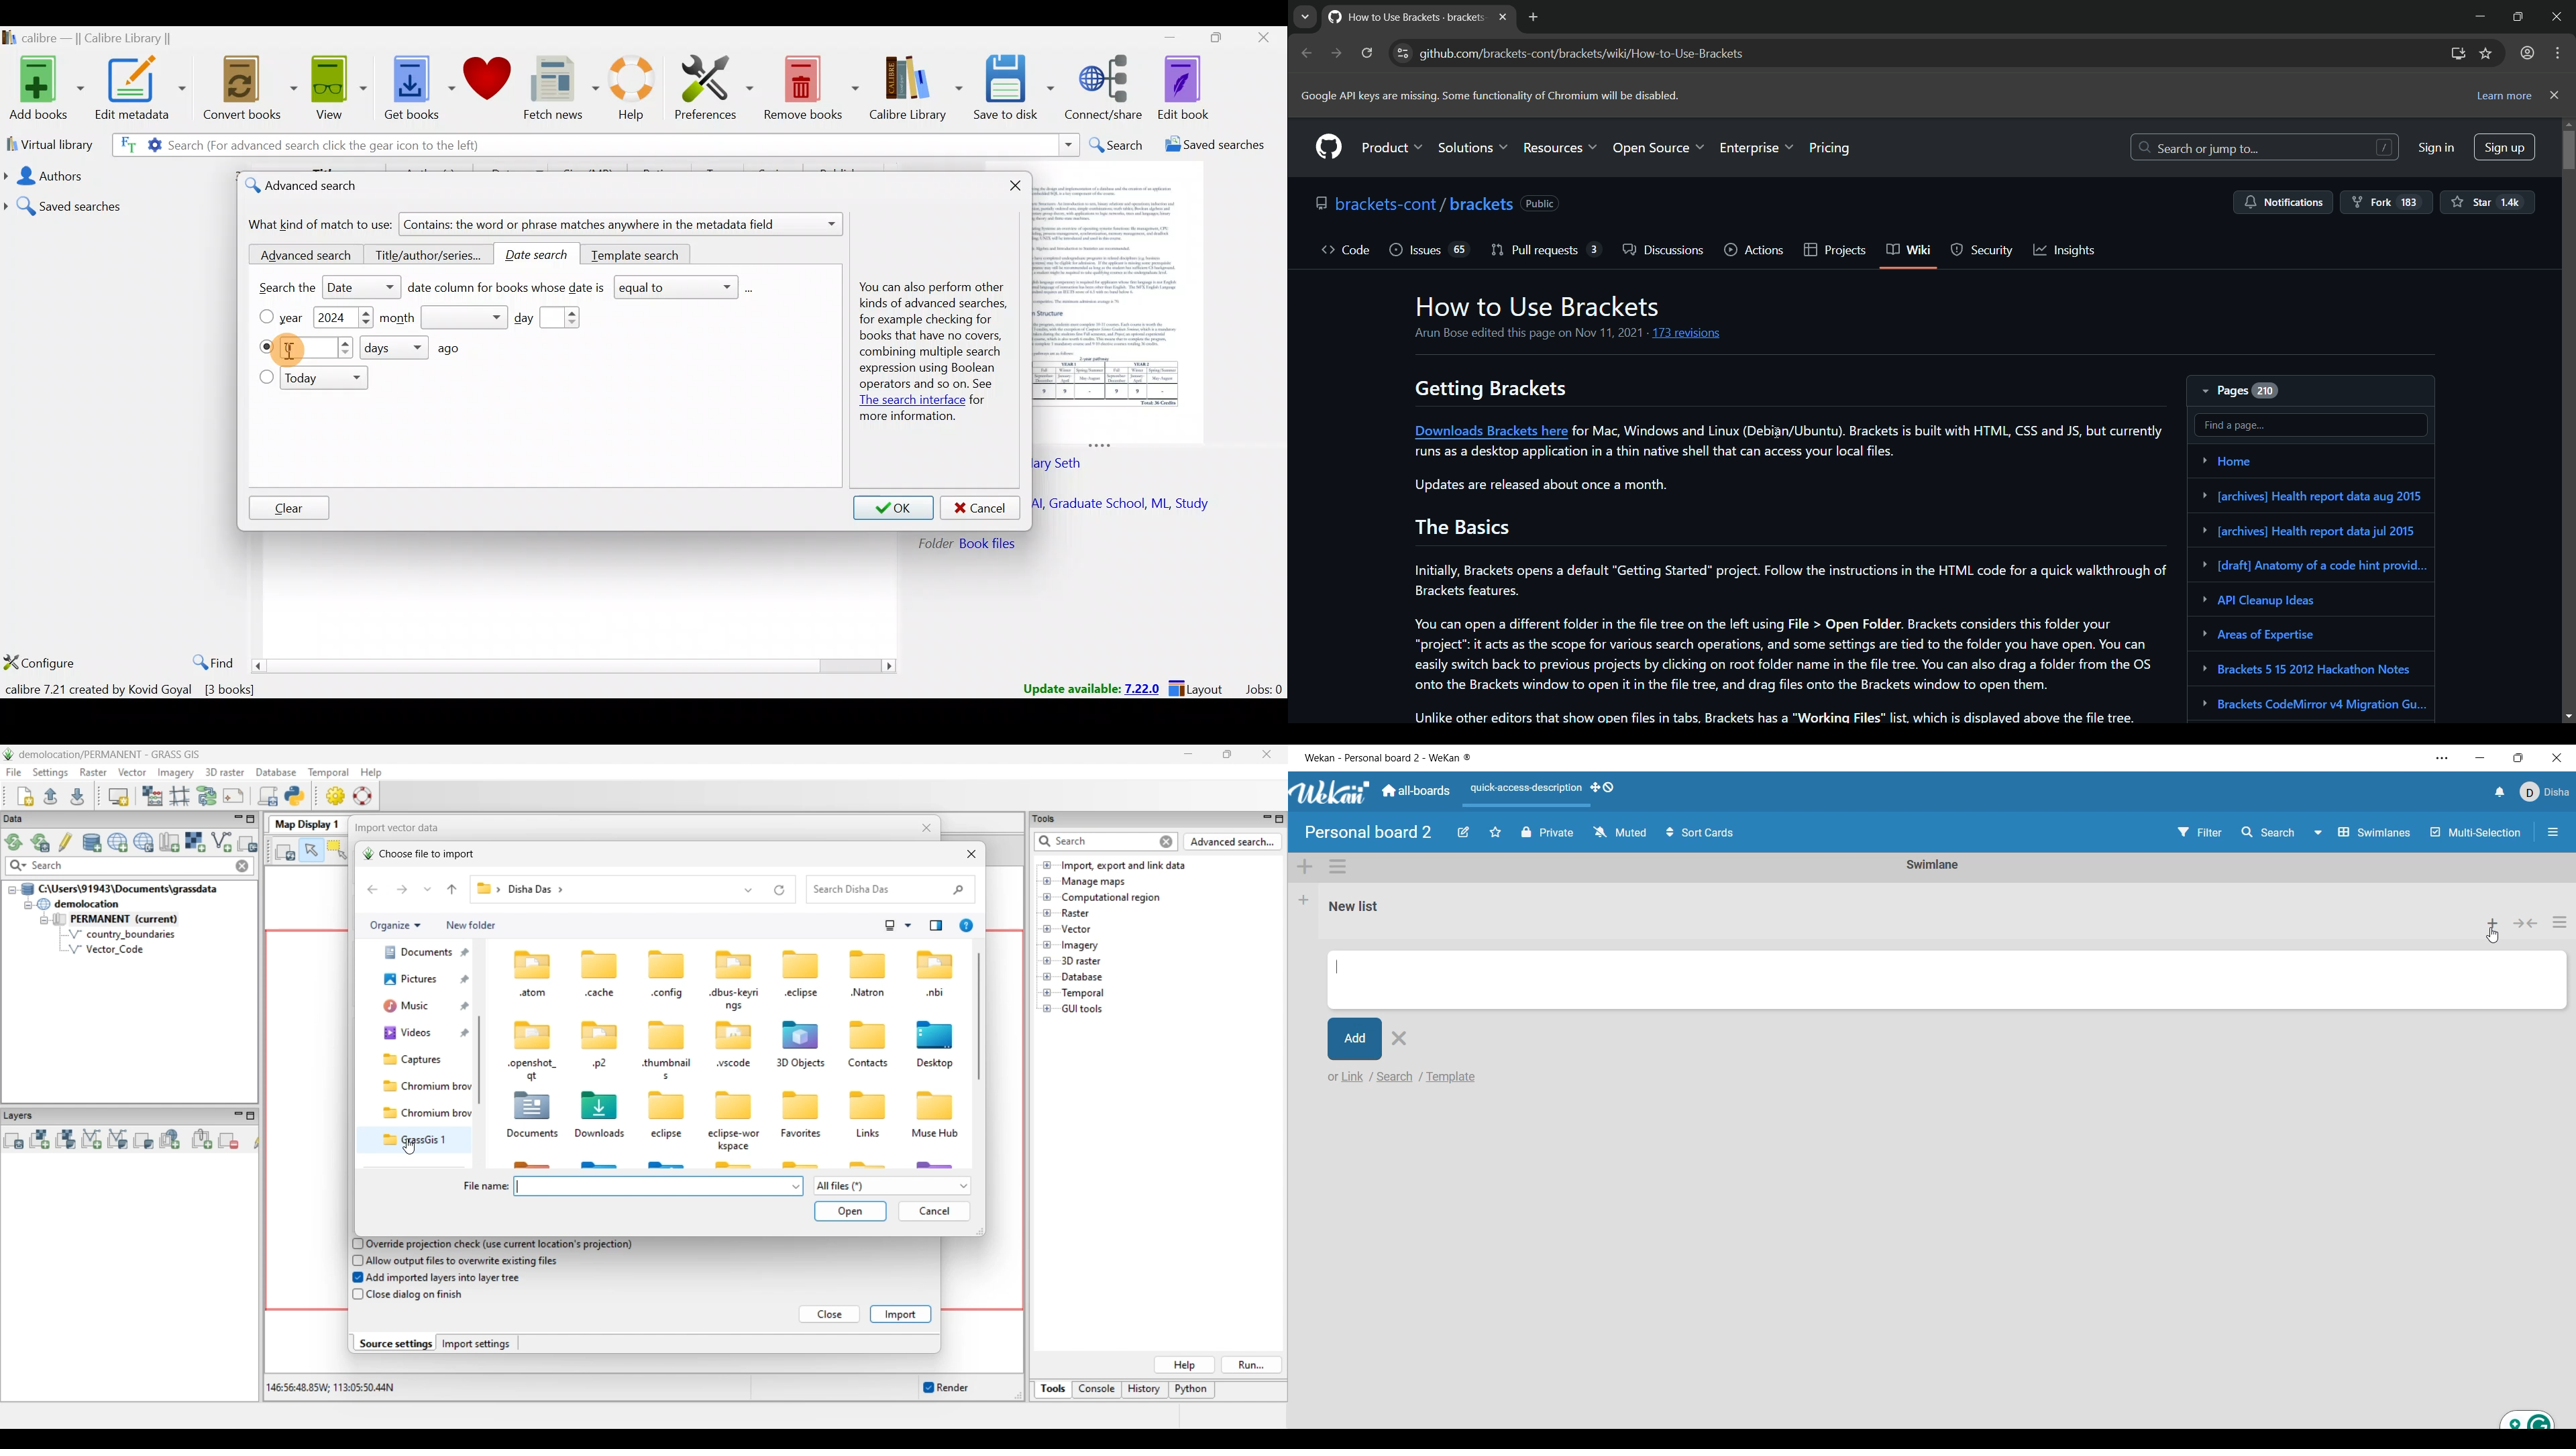 The height and width of the screenshot is (1456, 2576). Describe the element at coordinates (251, 92) in the screenshot. I see `Convert books` at that location.